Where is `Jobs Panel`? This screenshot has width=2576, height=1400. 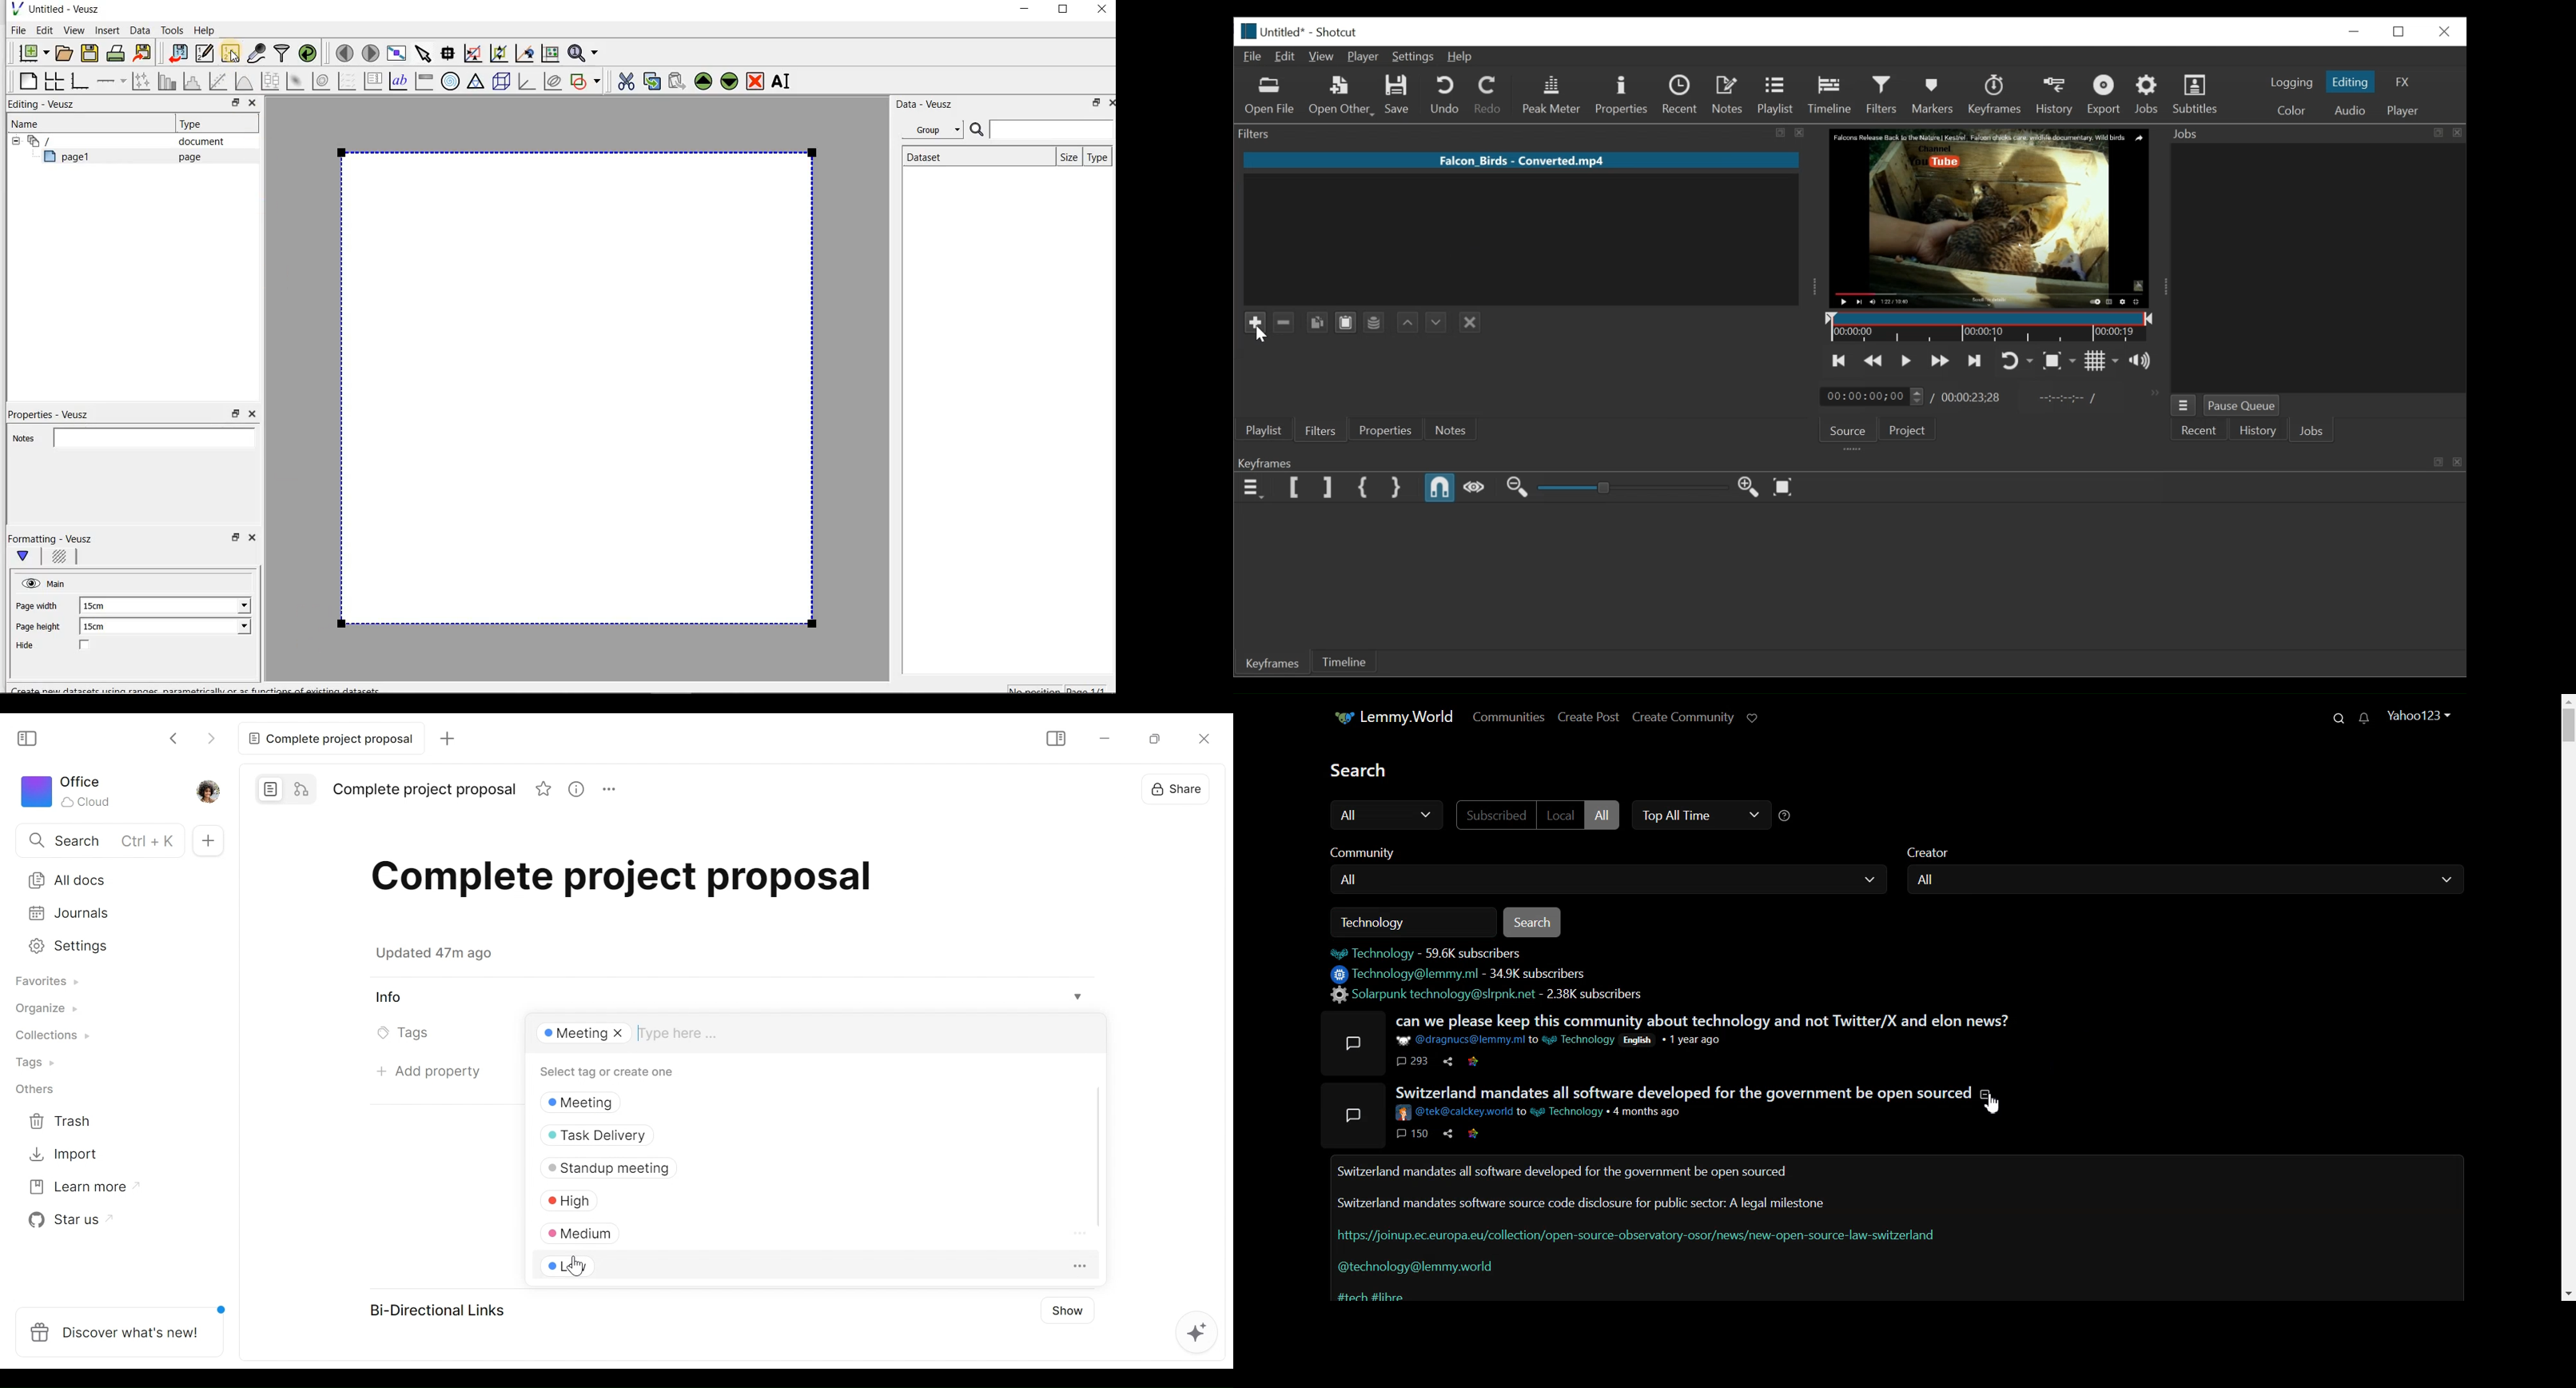 Jobs Panel is located at coordinates (2314, 134).